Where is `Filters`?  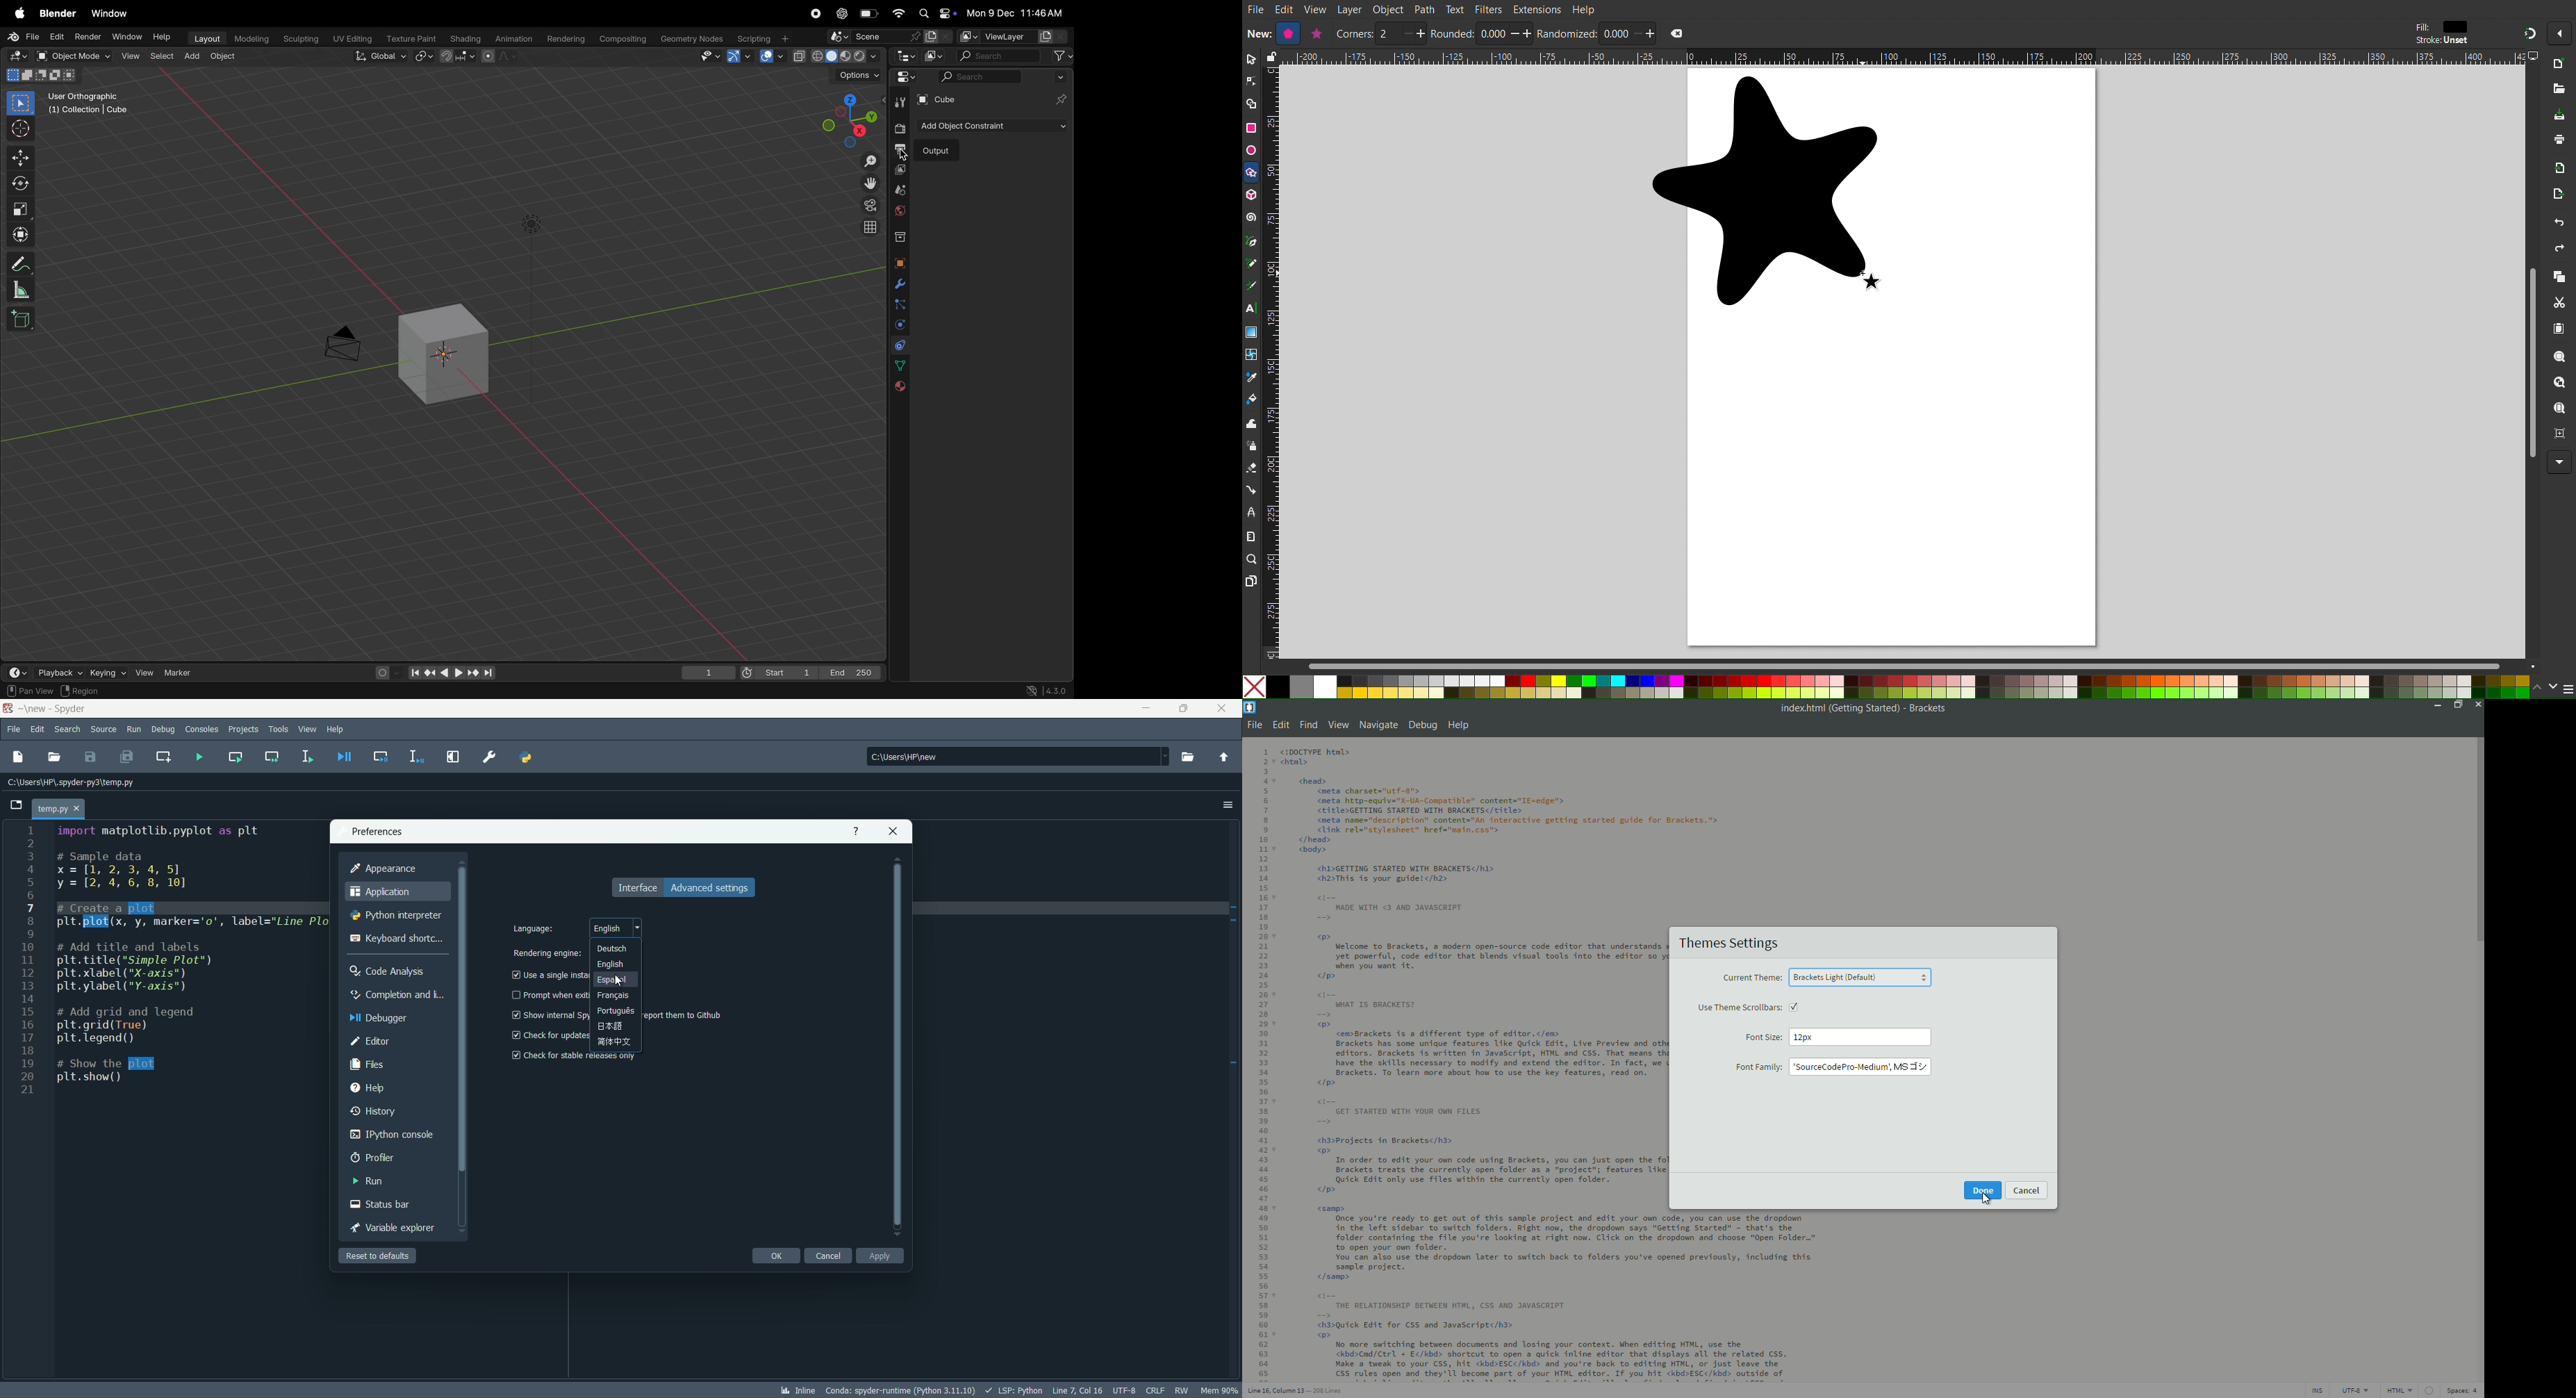 Filters is located at coordinates (1489, 9).